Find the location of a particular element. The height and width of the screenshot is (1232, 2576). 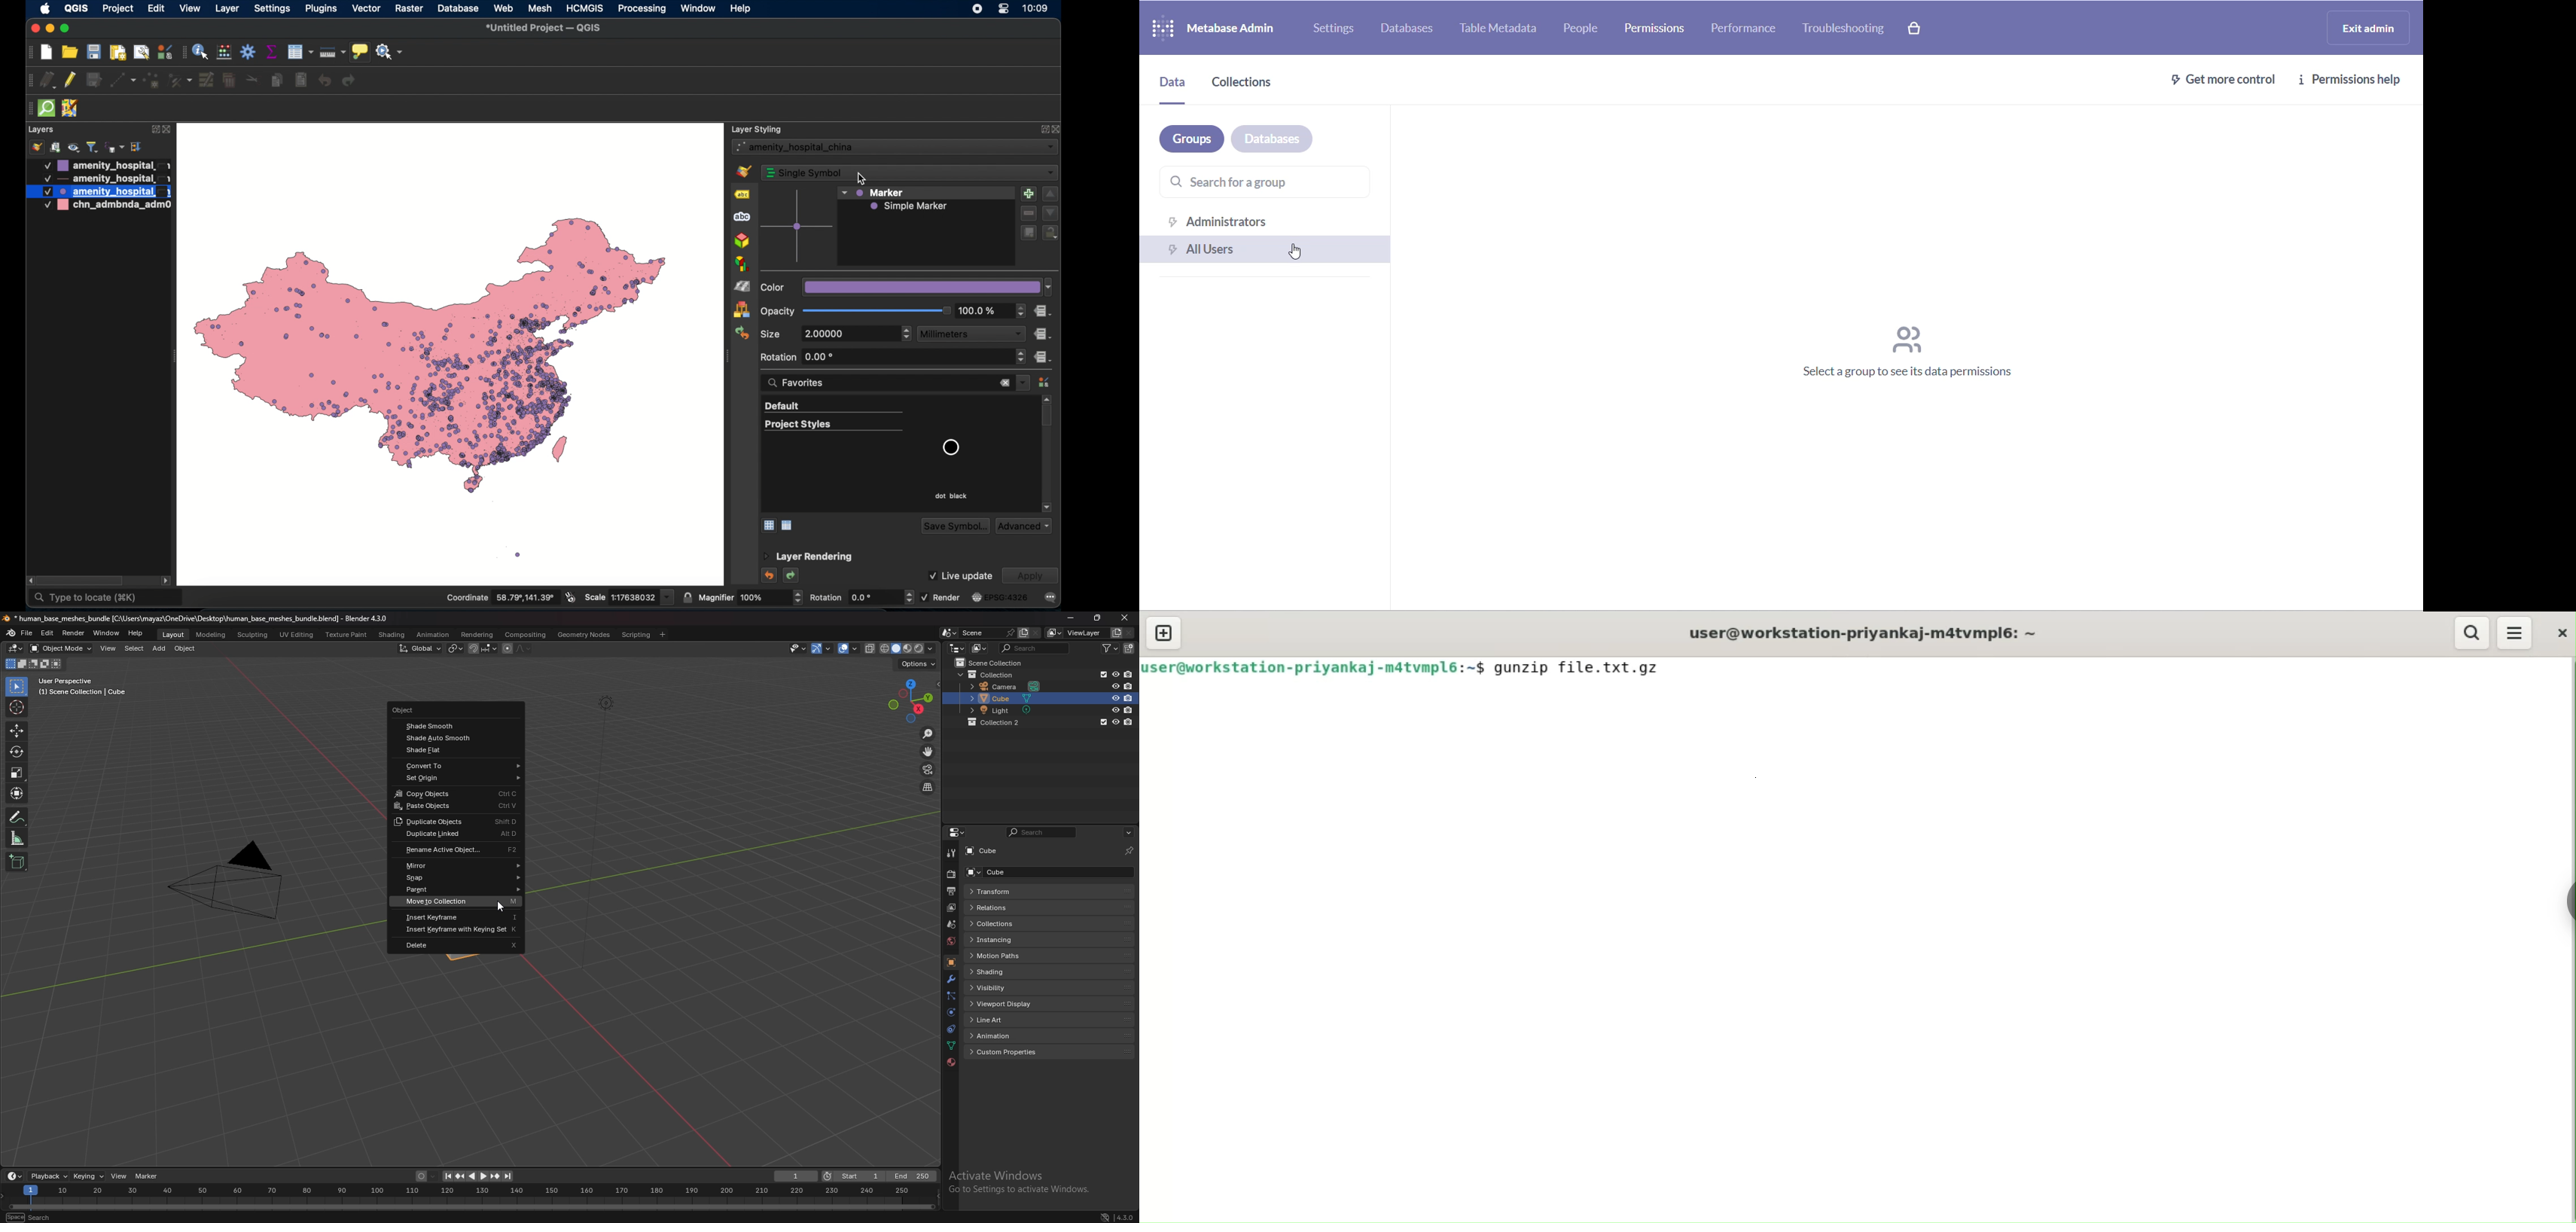

diagrams is located at coordinates (742, 264).